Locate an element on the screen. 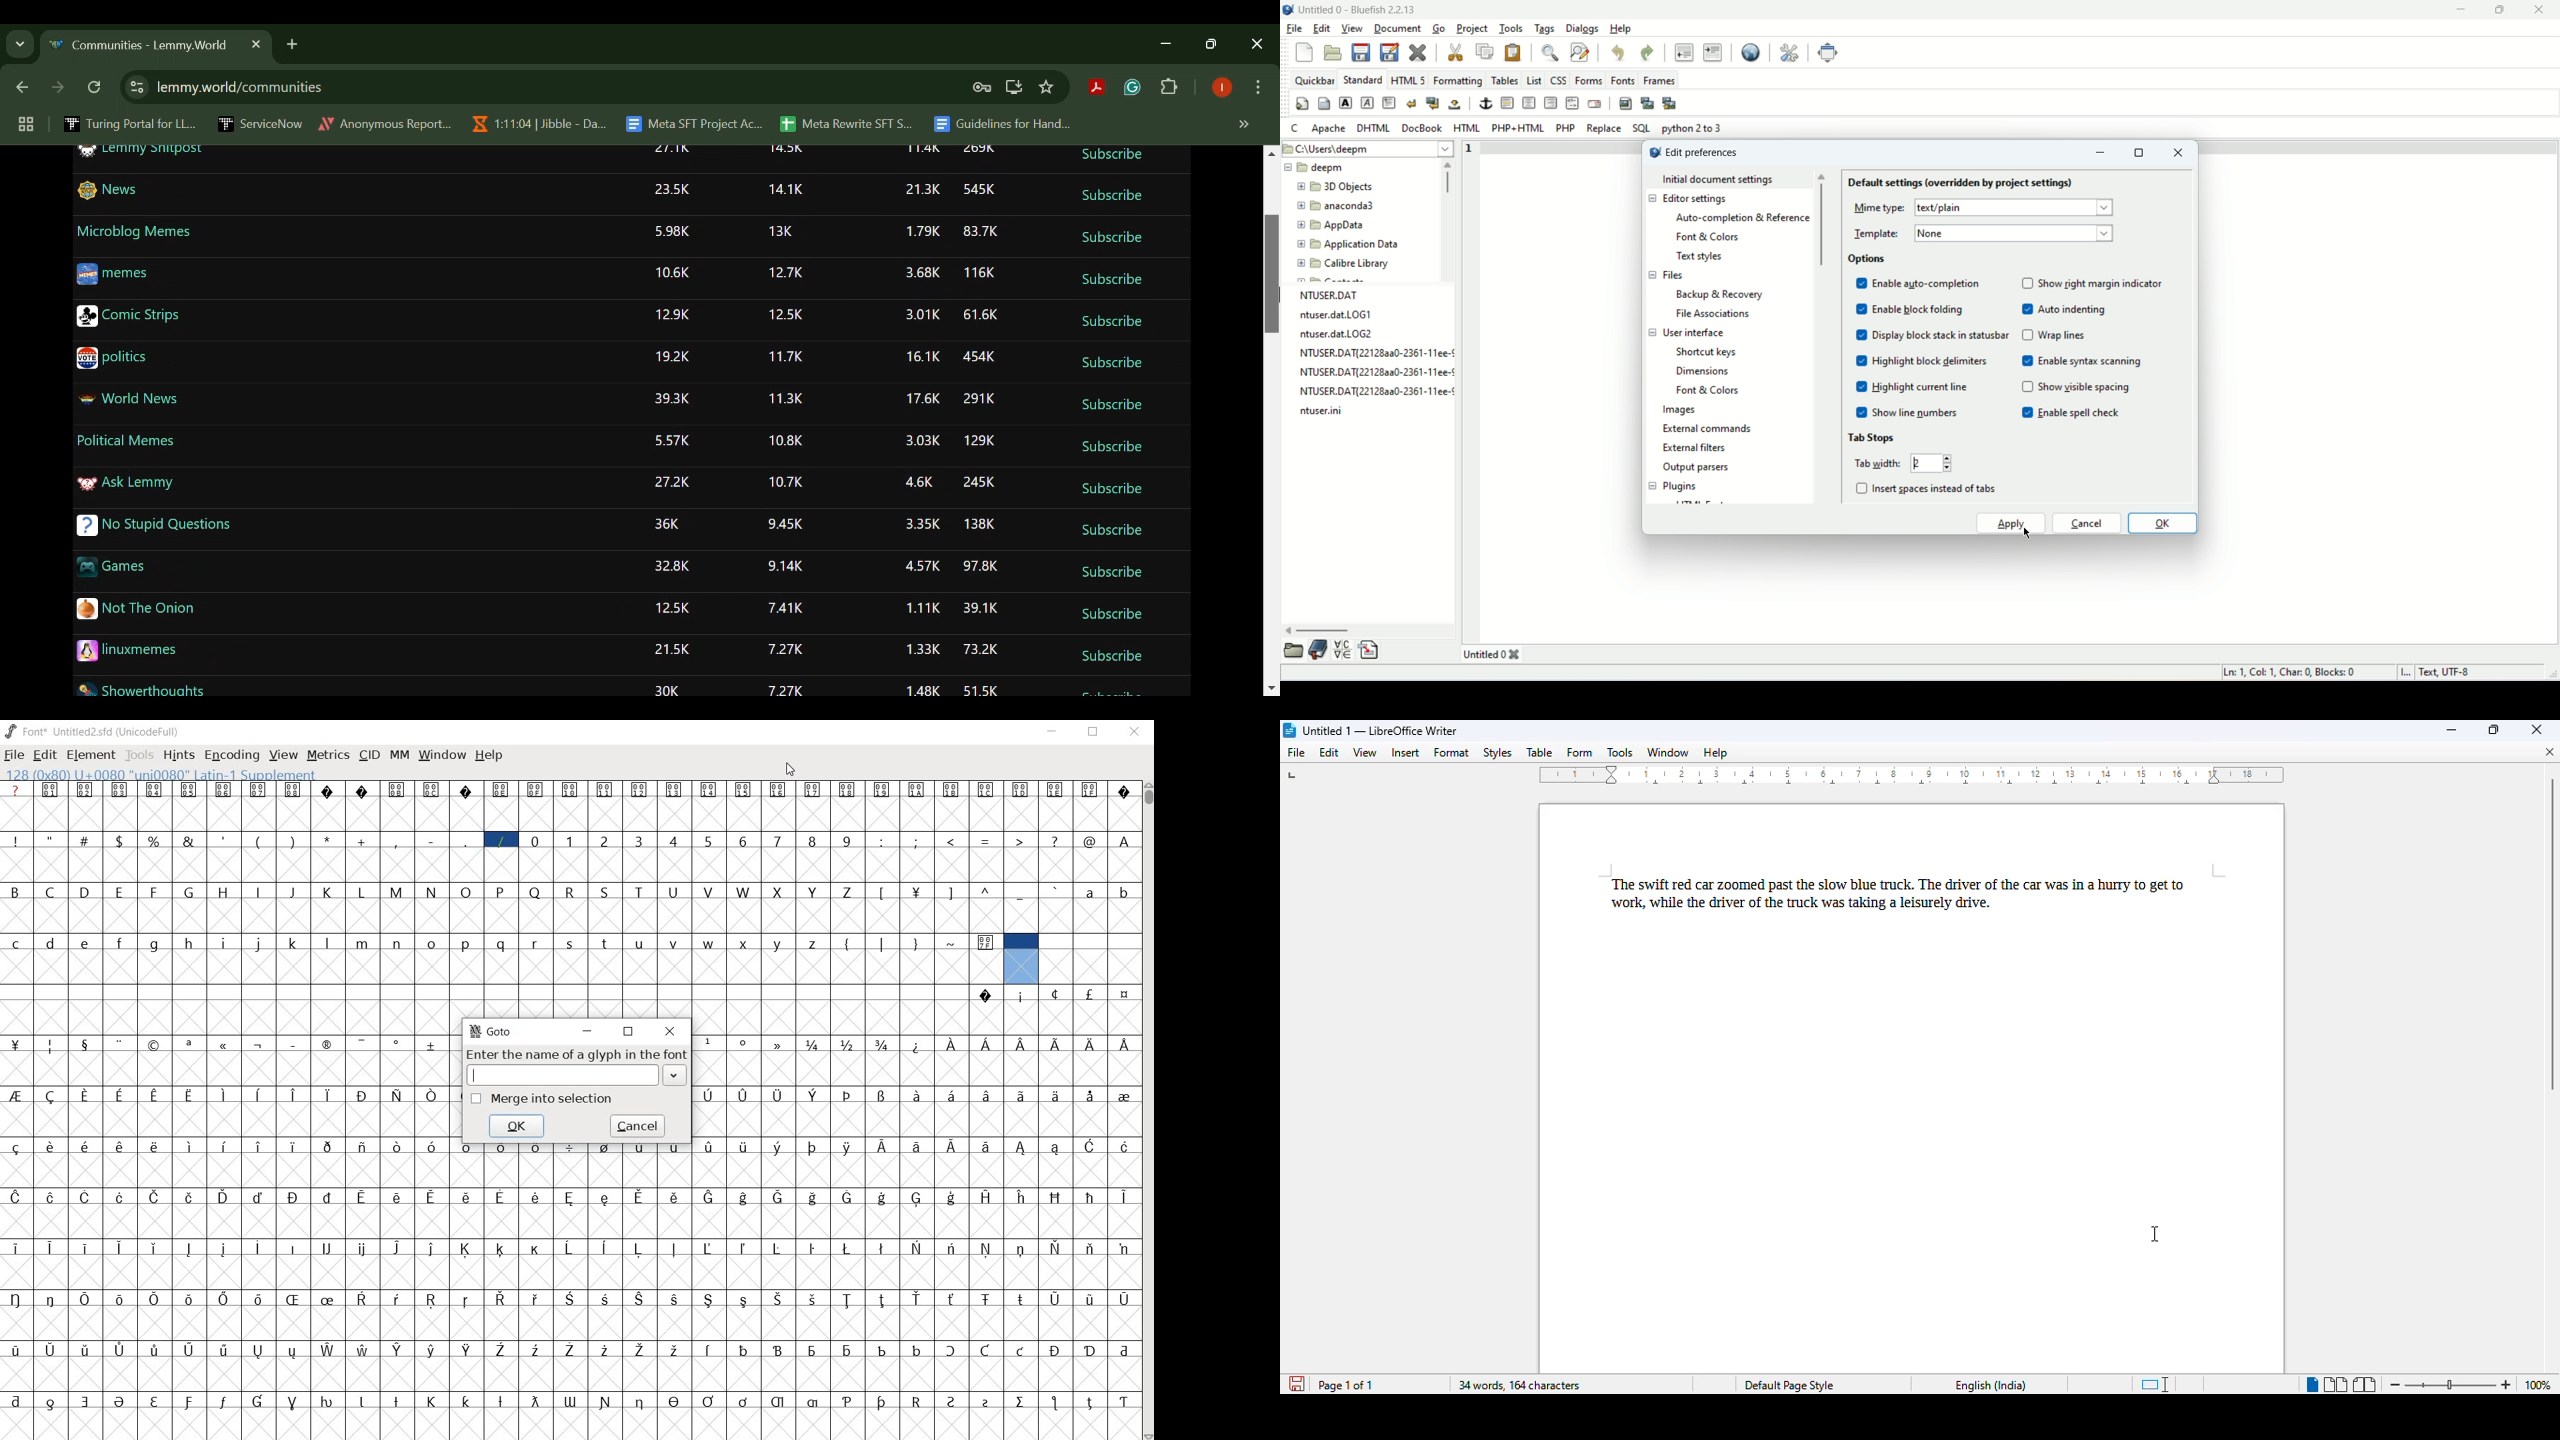 Image resolution: width=2576 pixels, height=1456 pixels. bike replaced by car is located at coordinates (2032, 886).